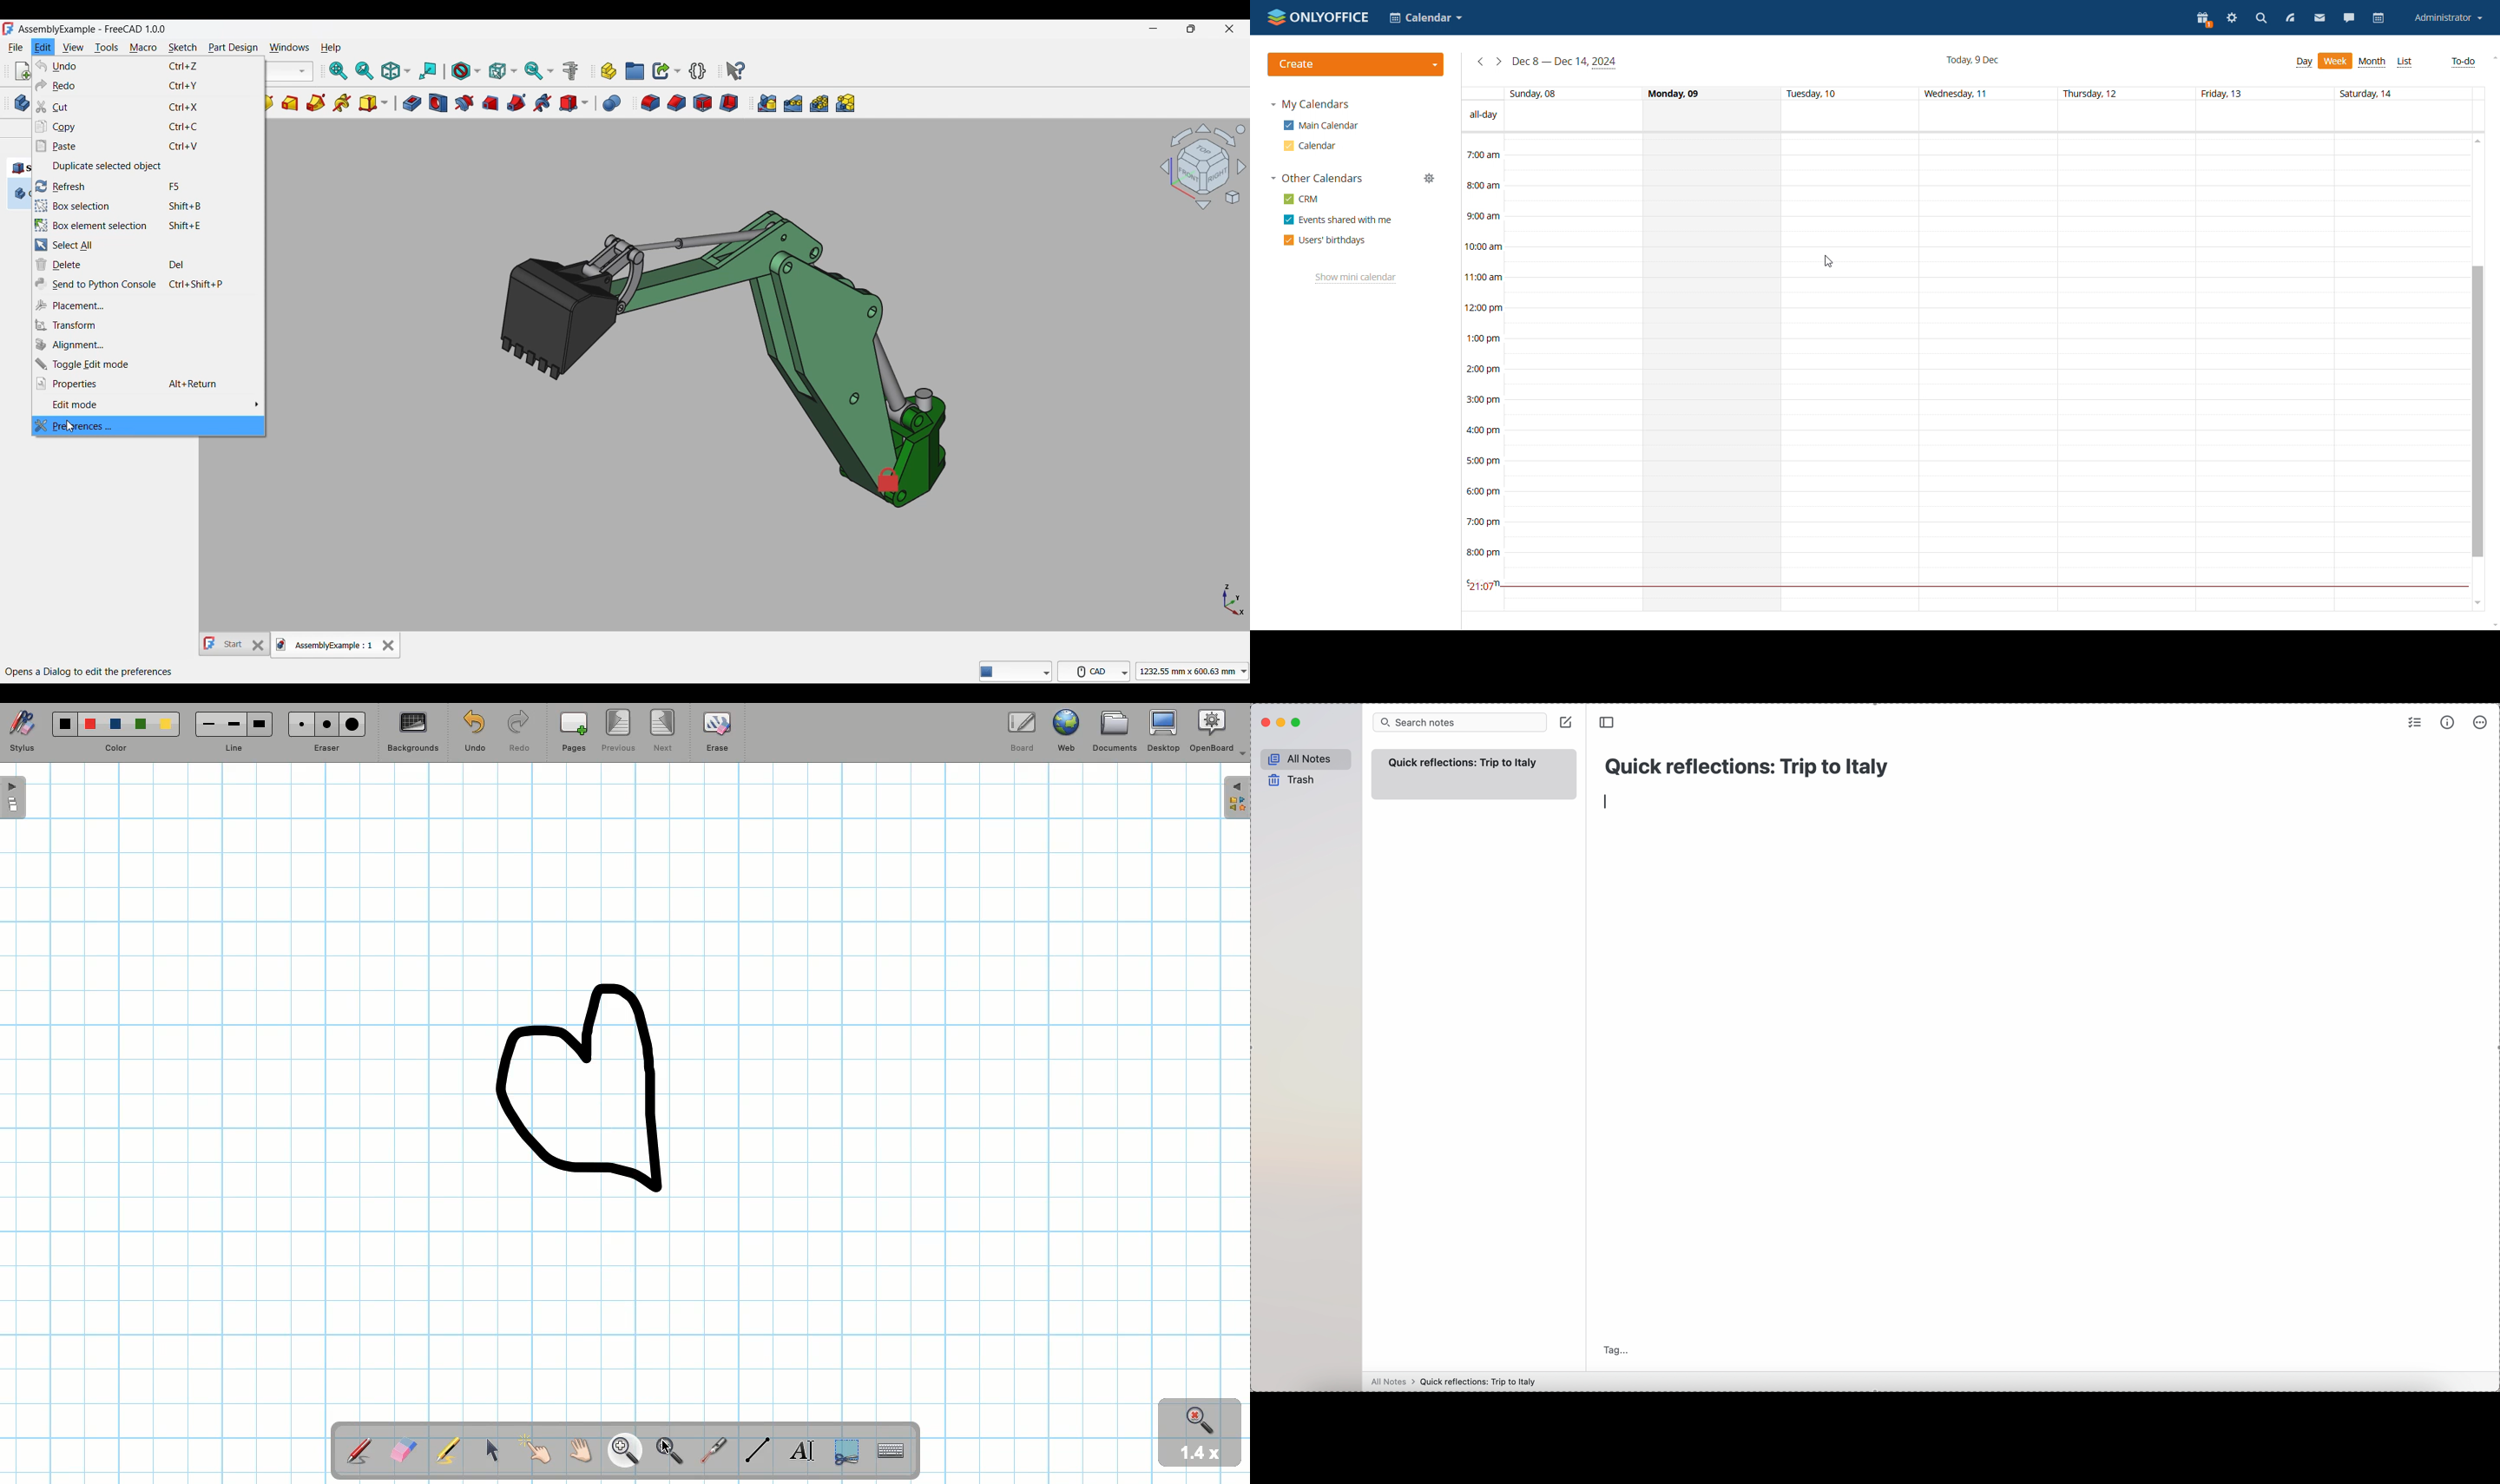  What do you see at coordinates (1567, 723) in the screenshot?
I see `click on create note` at bounding box center [1567, 723].